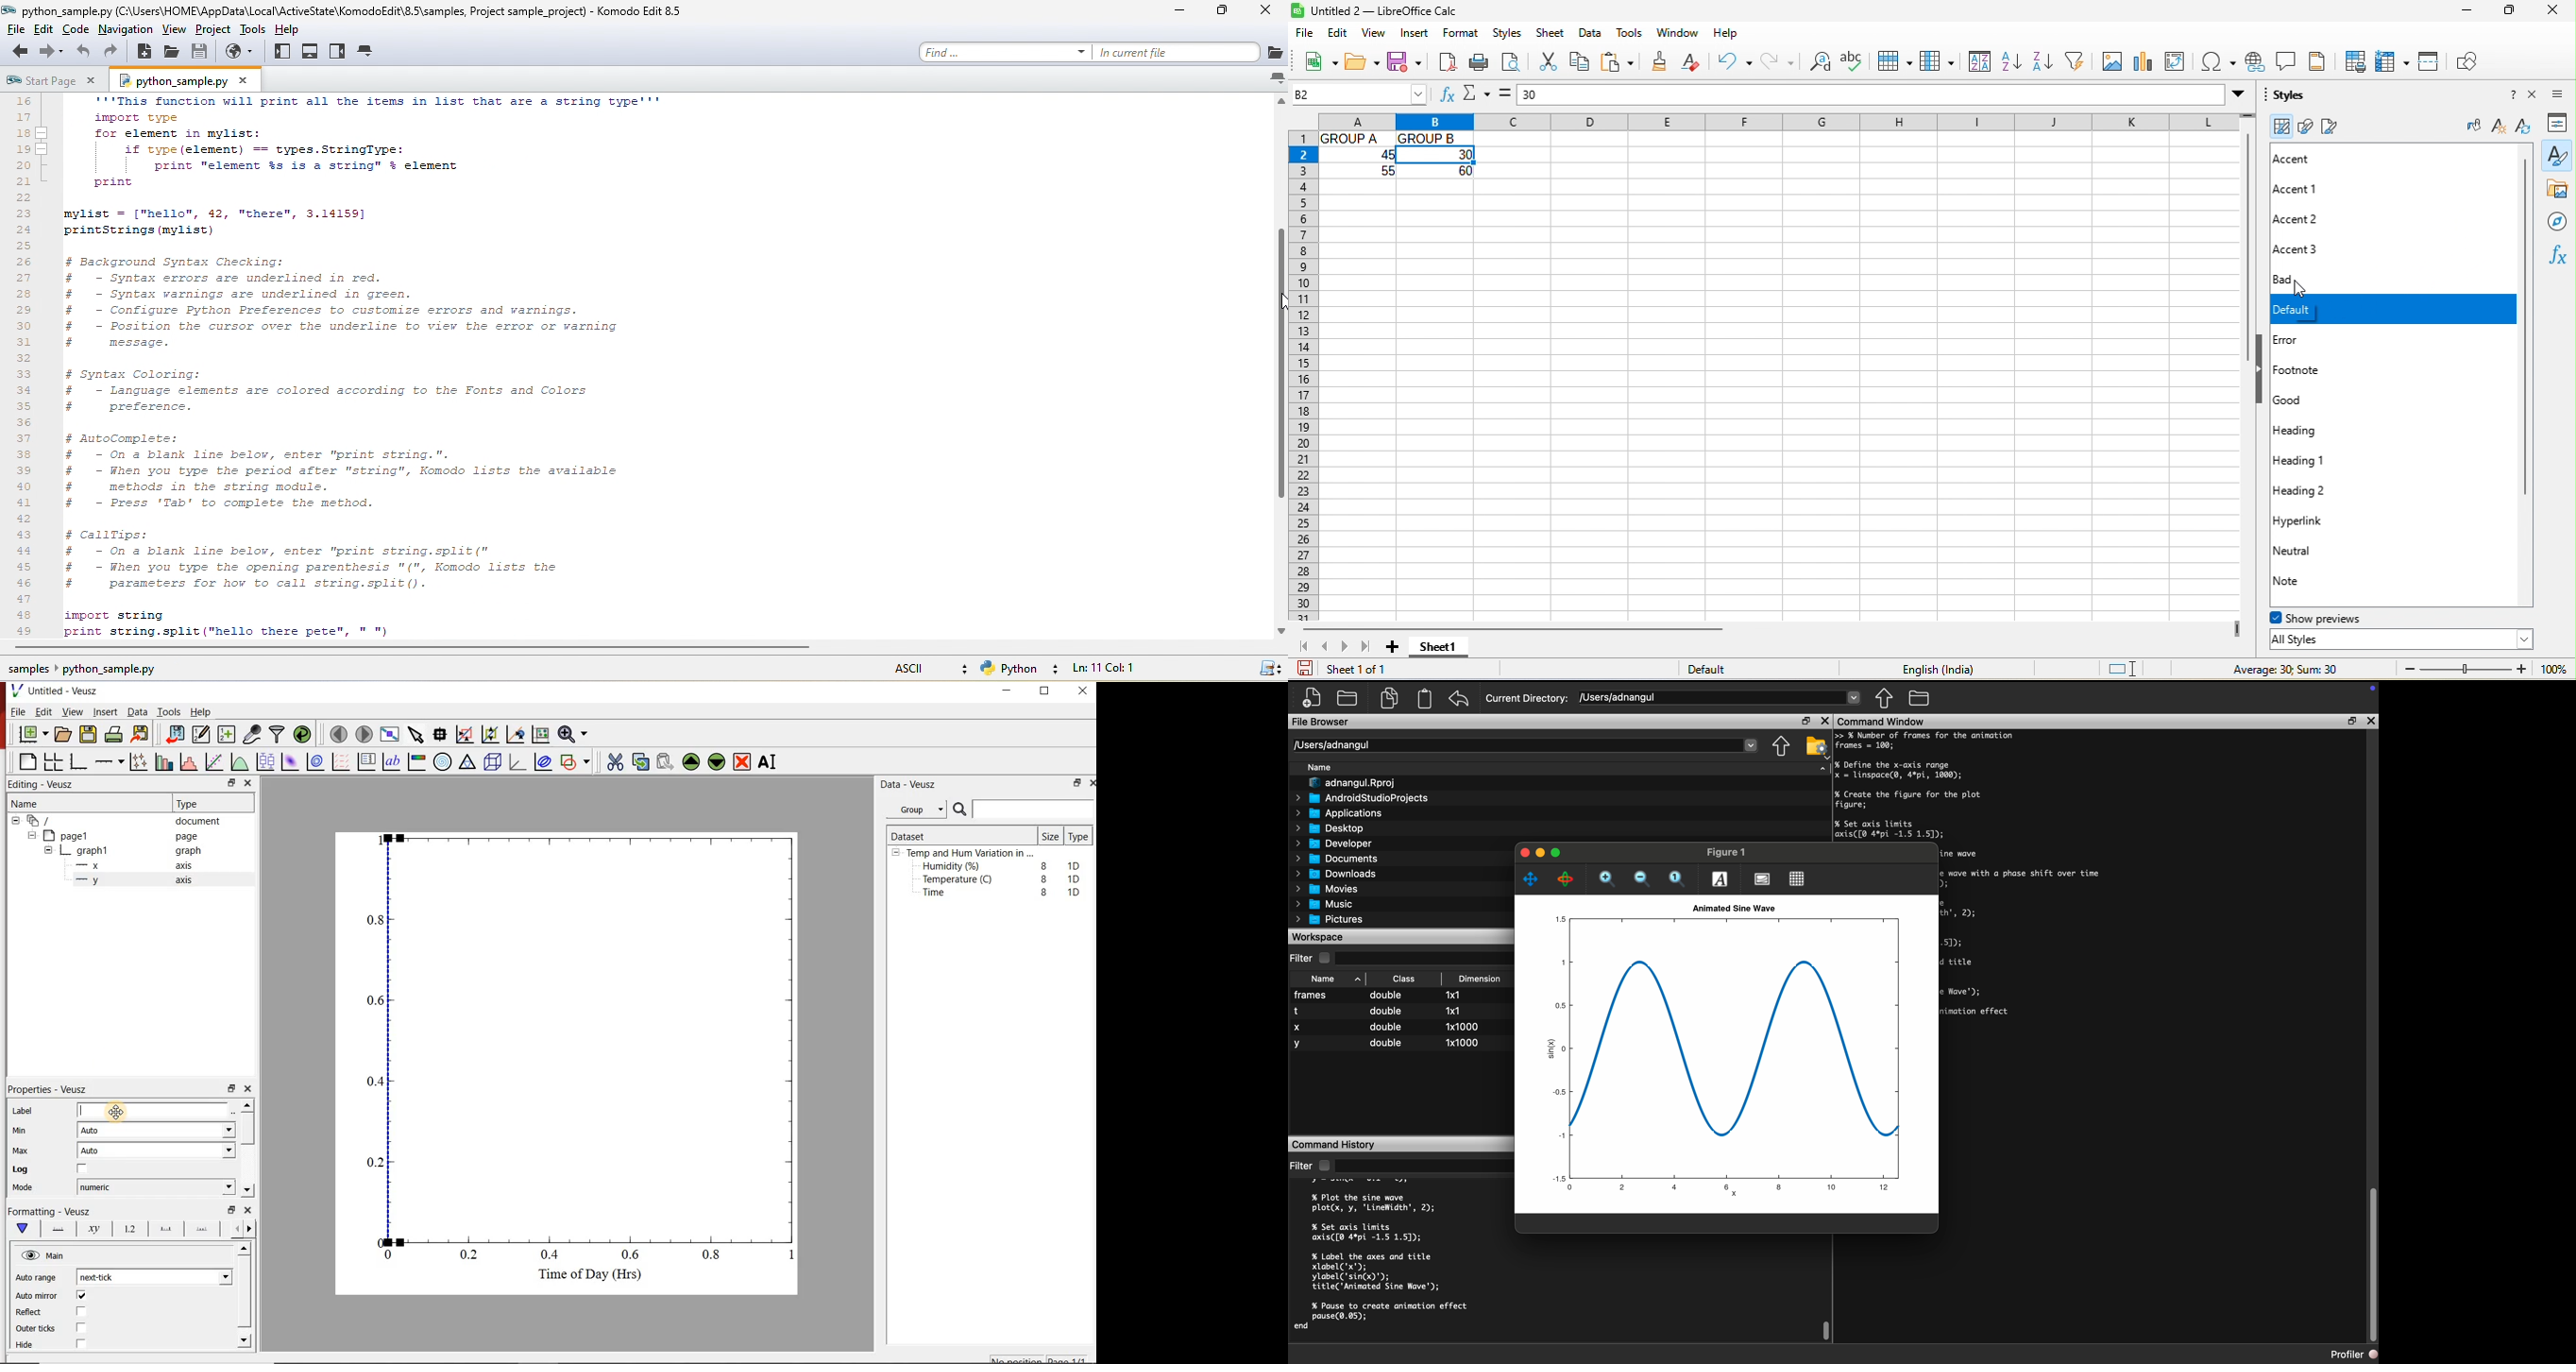  Describe the element at coordinates (302, 735) in the screenshot. I see `reload linked datasets` at that location.